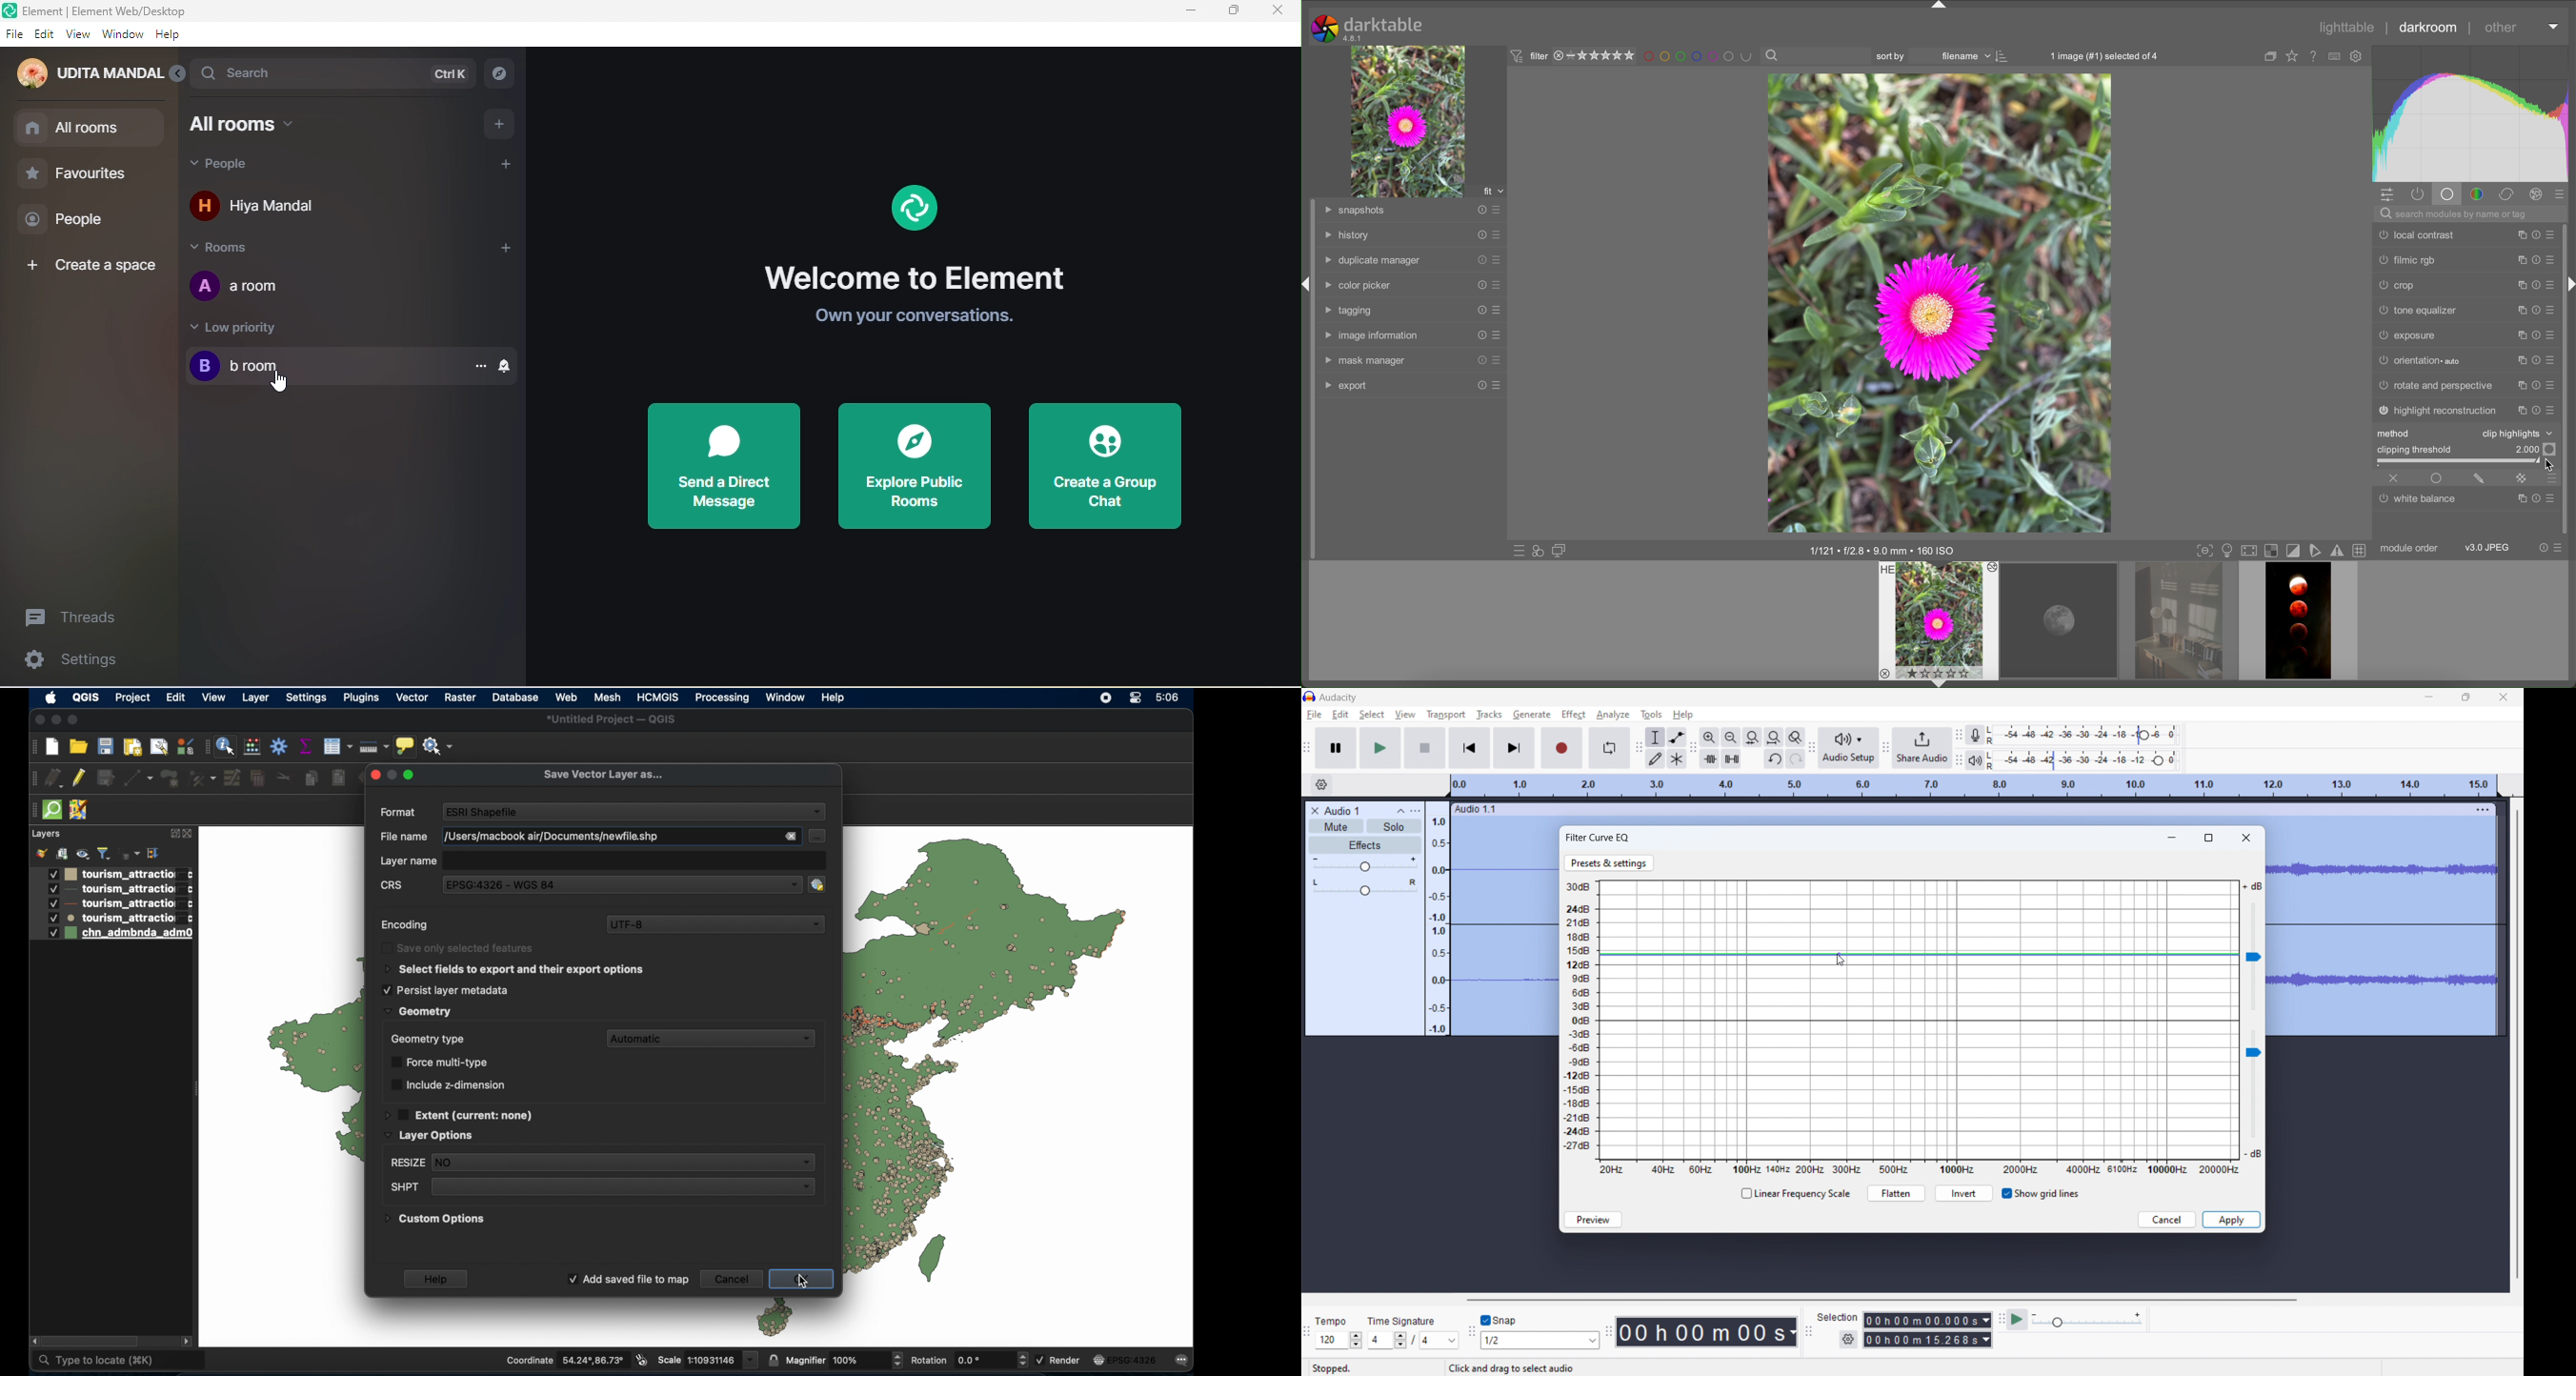 Image resolution: width=2576 pixels, height=1400 pixels. Describe the element at coordinates (2537, 410) in the screenshot. I see `reset presets` at that location.